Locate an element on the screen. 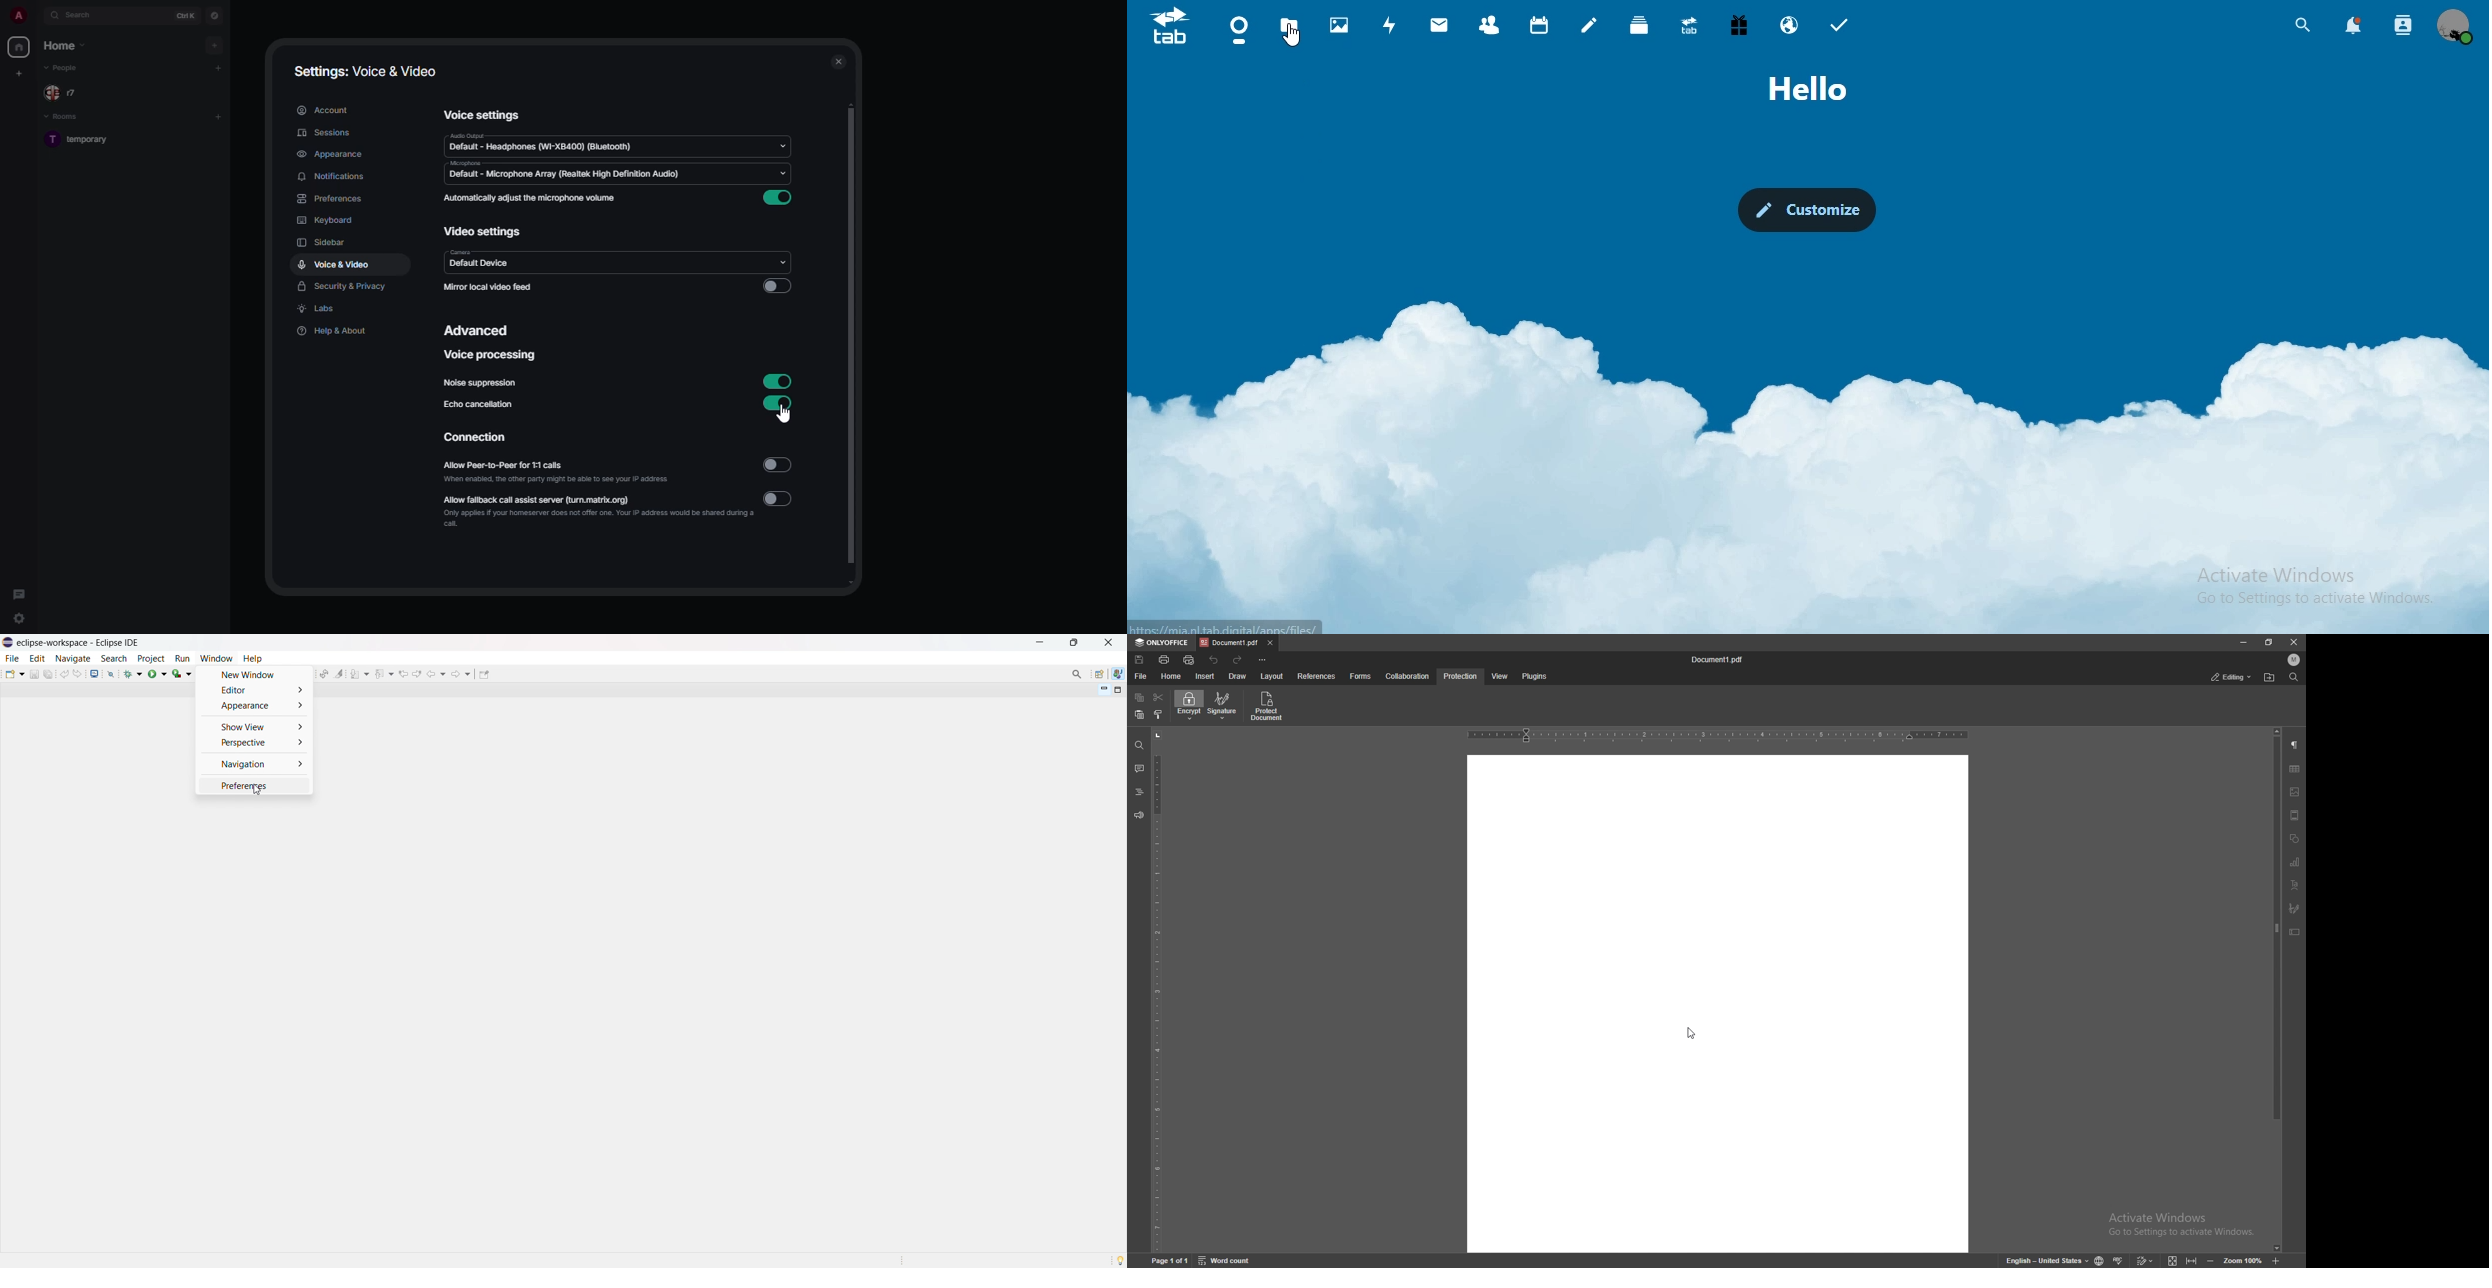  calendar is located at coordinates (1541, 26).